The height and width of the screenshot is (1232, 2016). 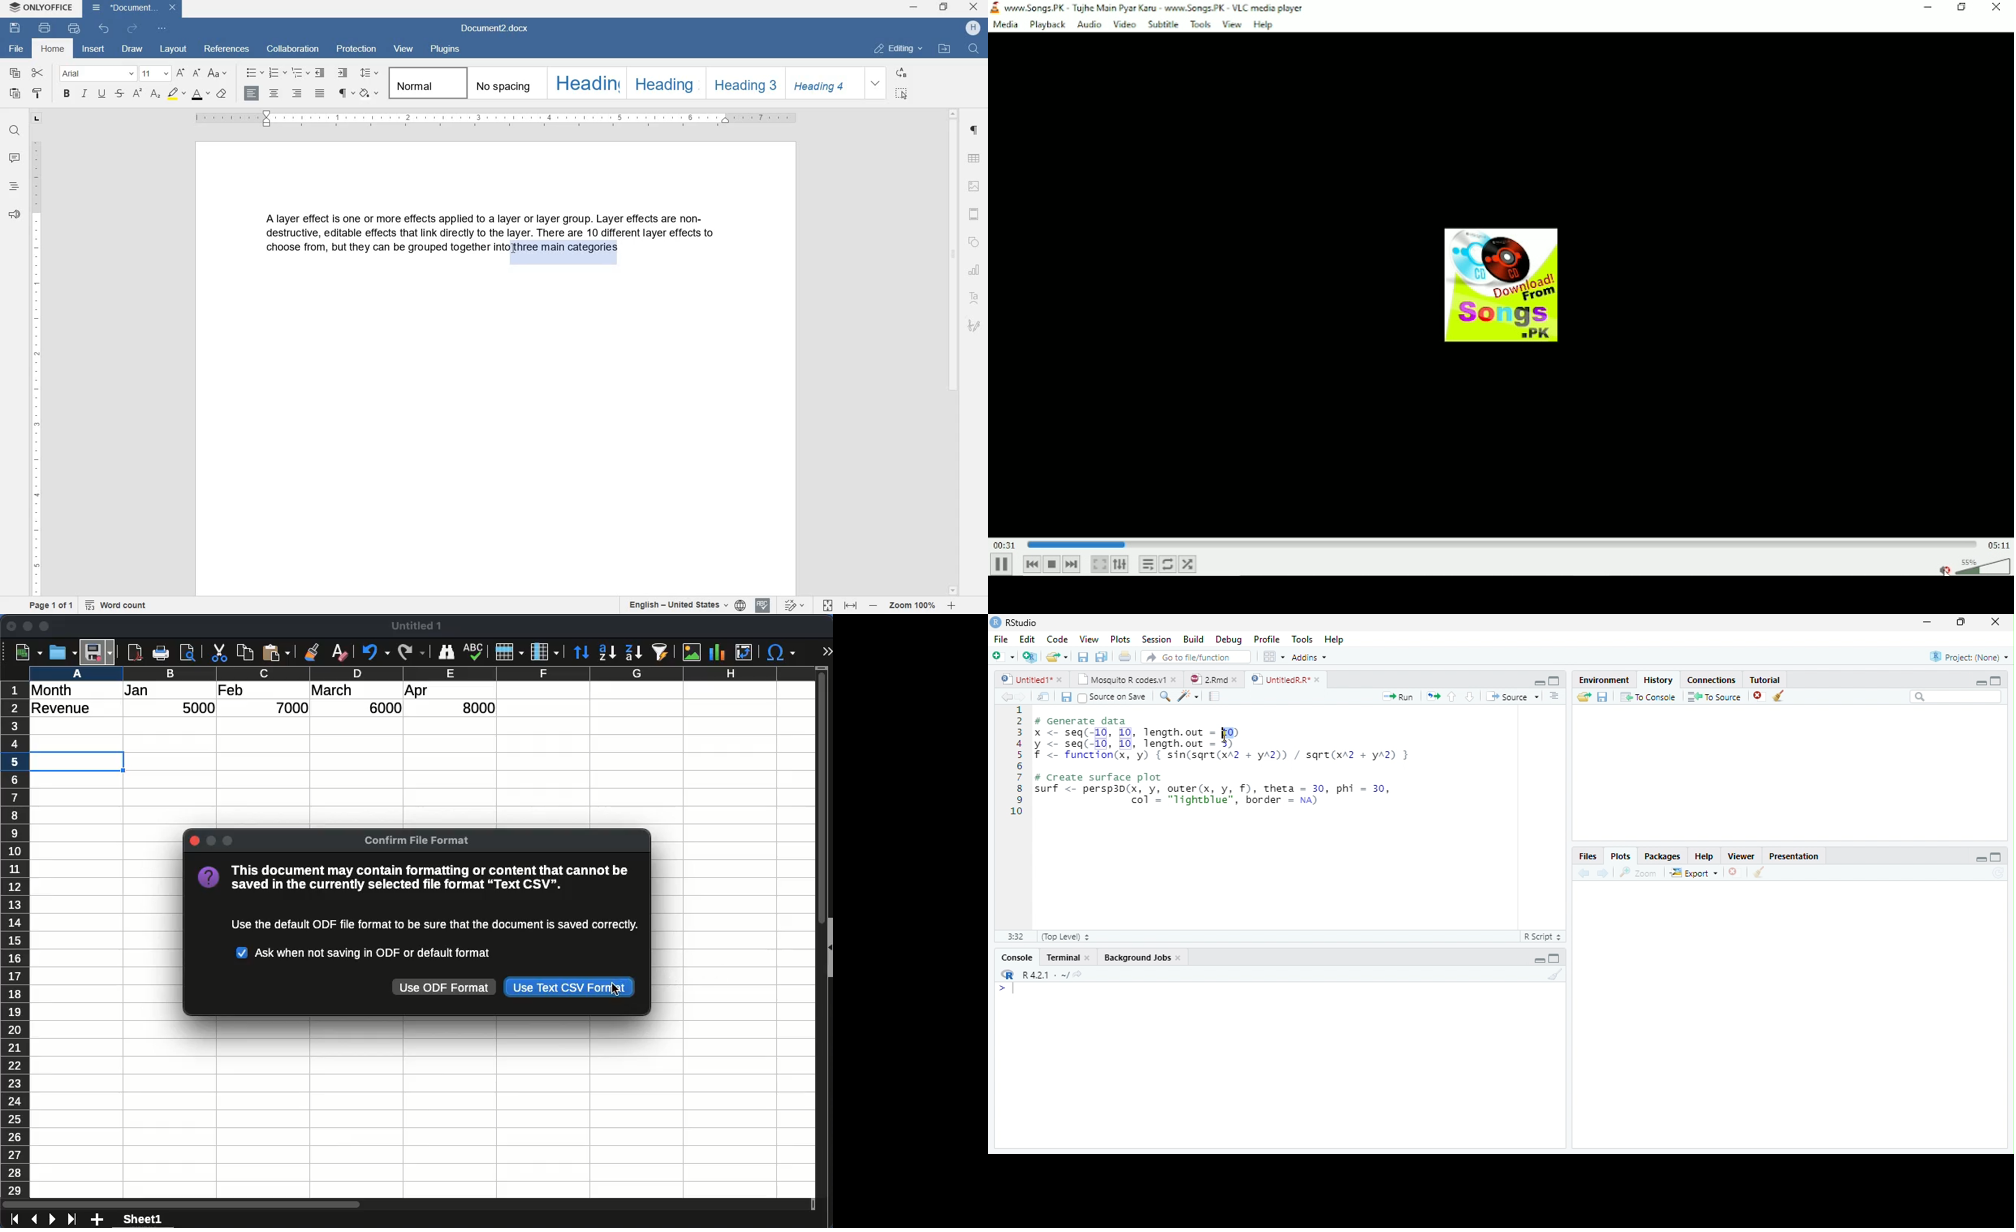 What do you see at coordinates (1226, 767) in the screenshot?
I see `# Generate data

x <- seq(-10, 10, length.out = 10)

y <- seq(-10, 10, length.out - 5)

f <- function(x, 'y) { sin(sqre(xA2 + yA2)) / sqre(xr2 + yA2) }
# Create surface plot

surf <- persp3d(x, y, outer(x, y, f), theta = 30, phi = 30,

| col’ = "lightblue", border = na)` at bounding box center [1226, 767].